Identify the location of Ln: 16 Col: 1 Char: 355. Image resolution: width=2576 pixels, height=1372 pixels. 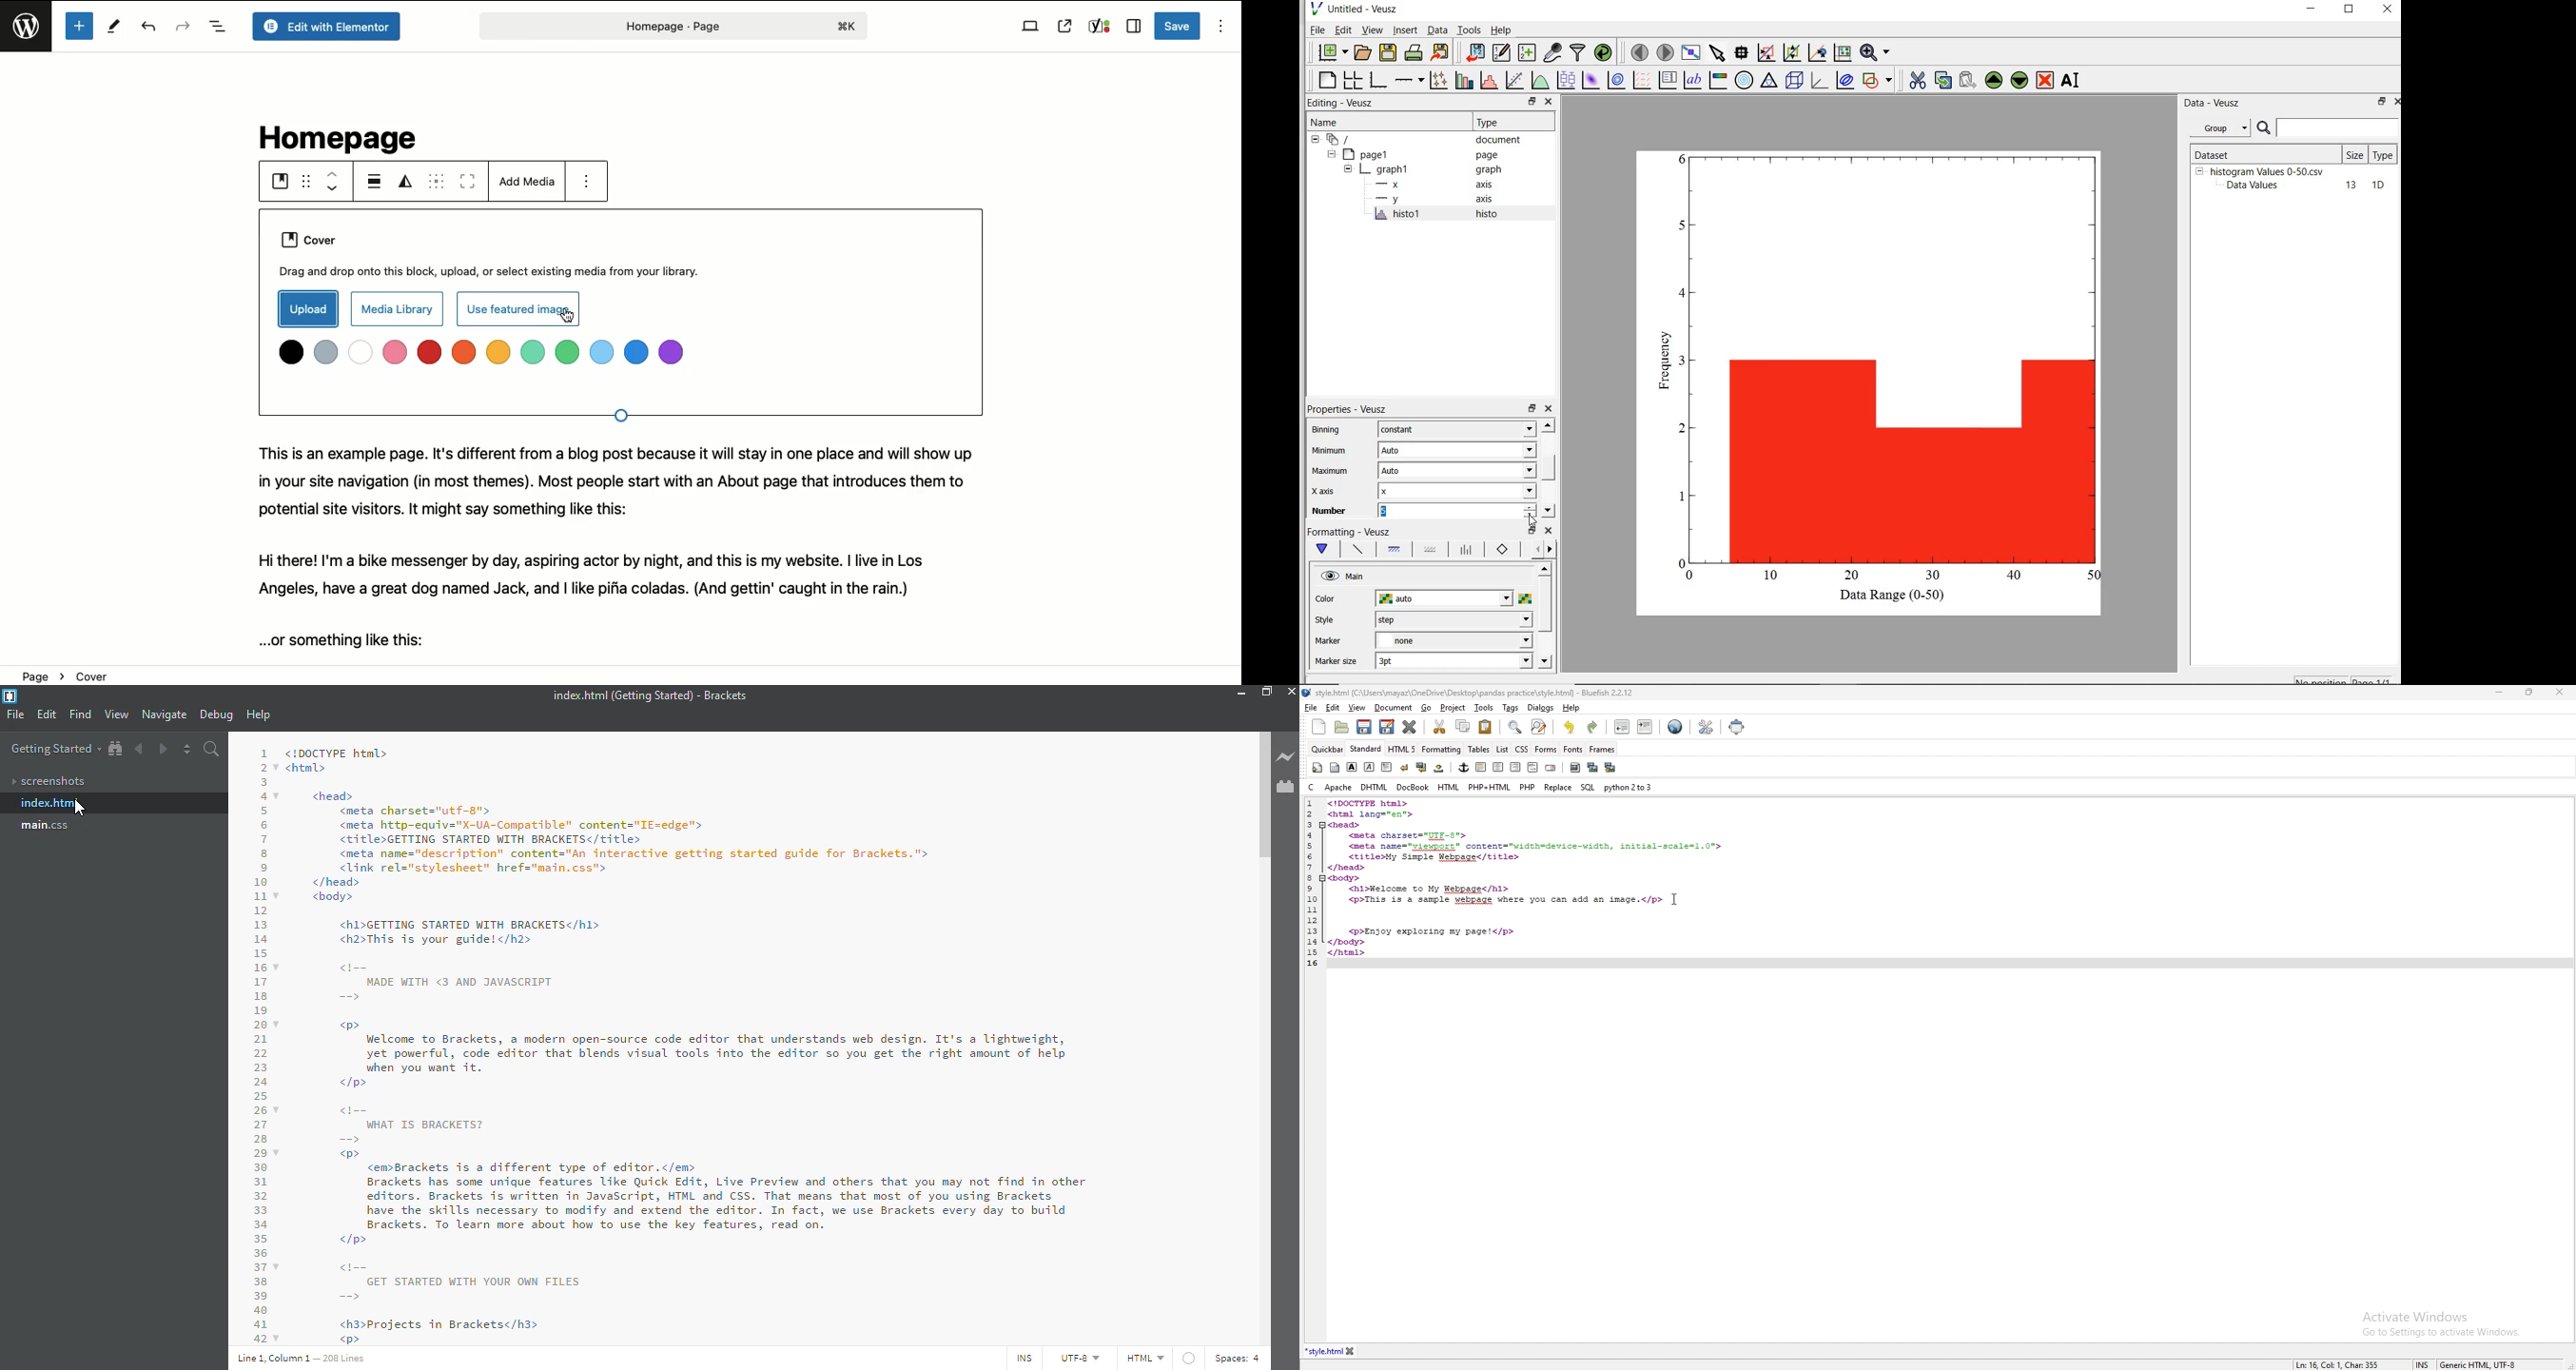
(2341, 1364).